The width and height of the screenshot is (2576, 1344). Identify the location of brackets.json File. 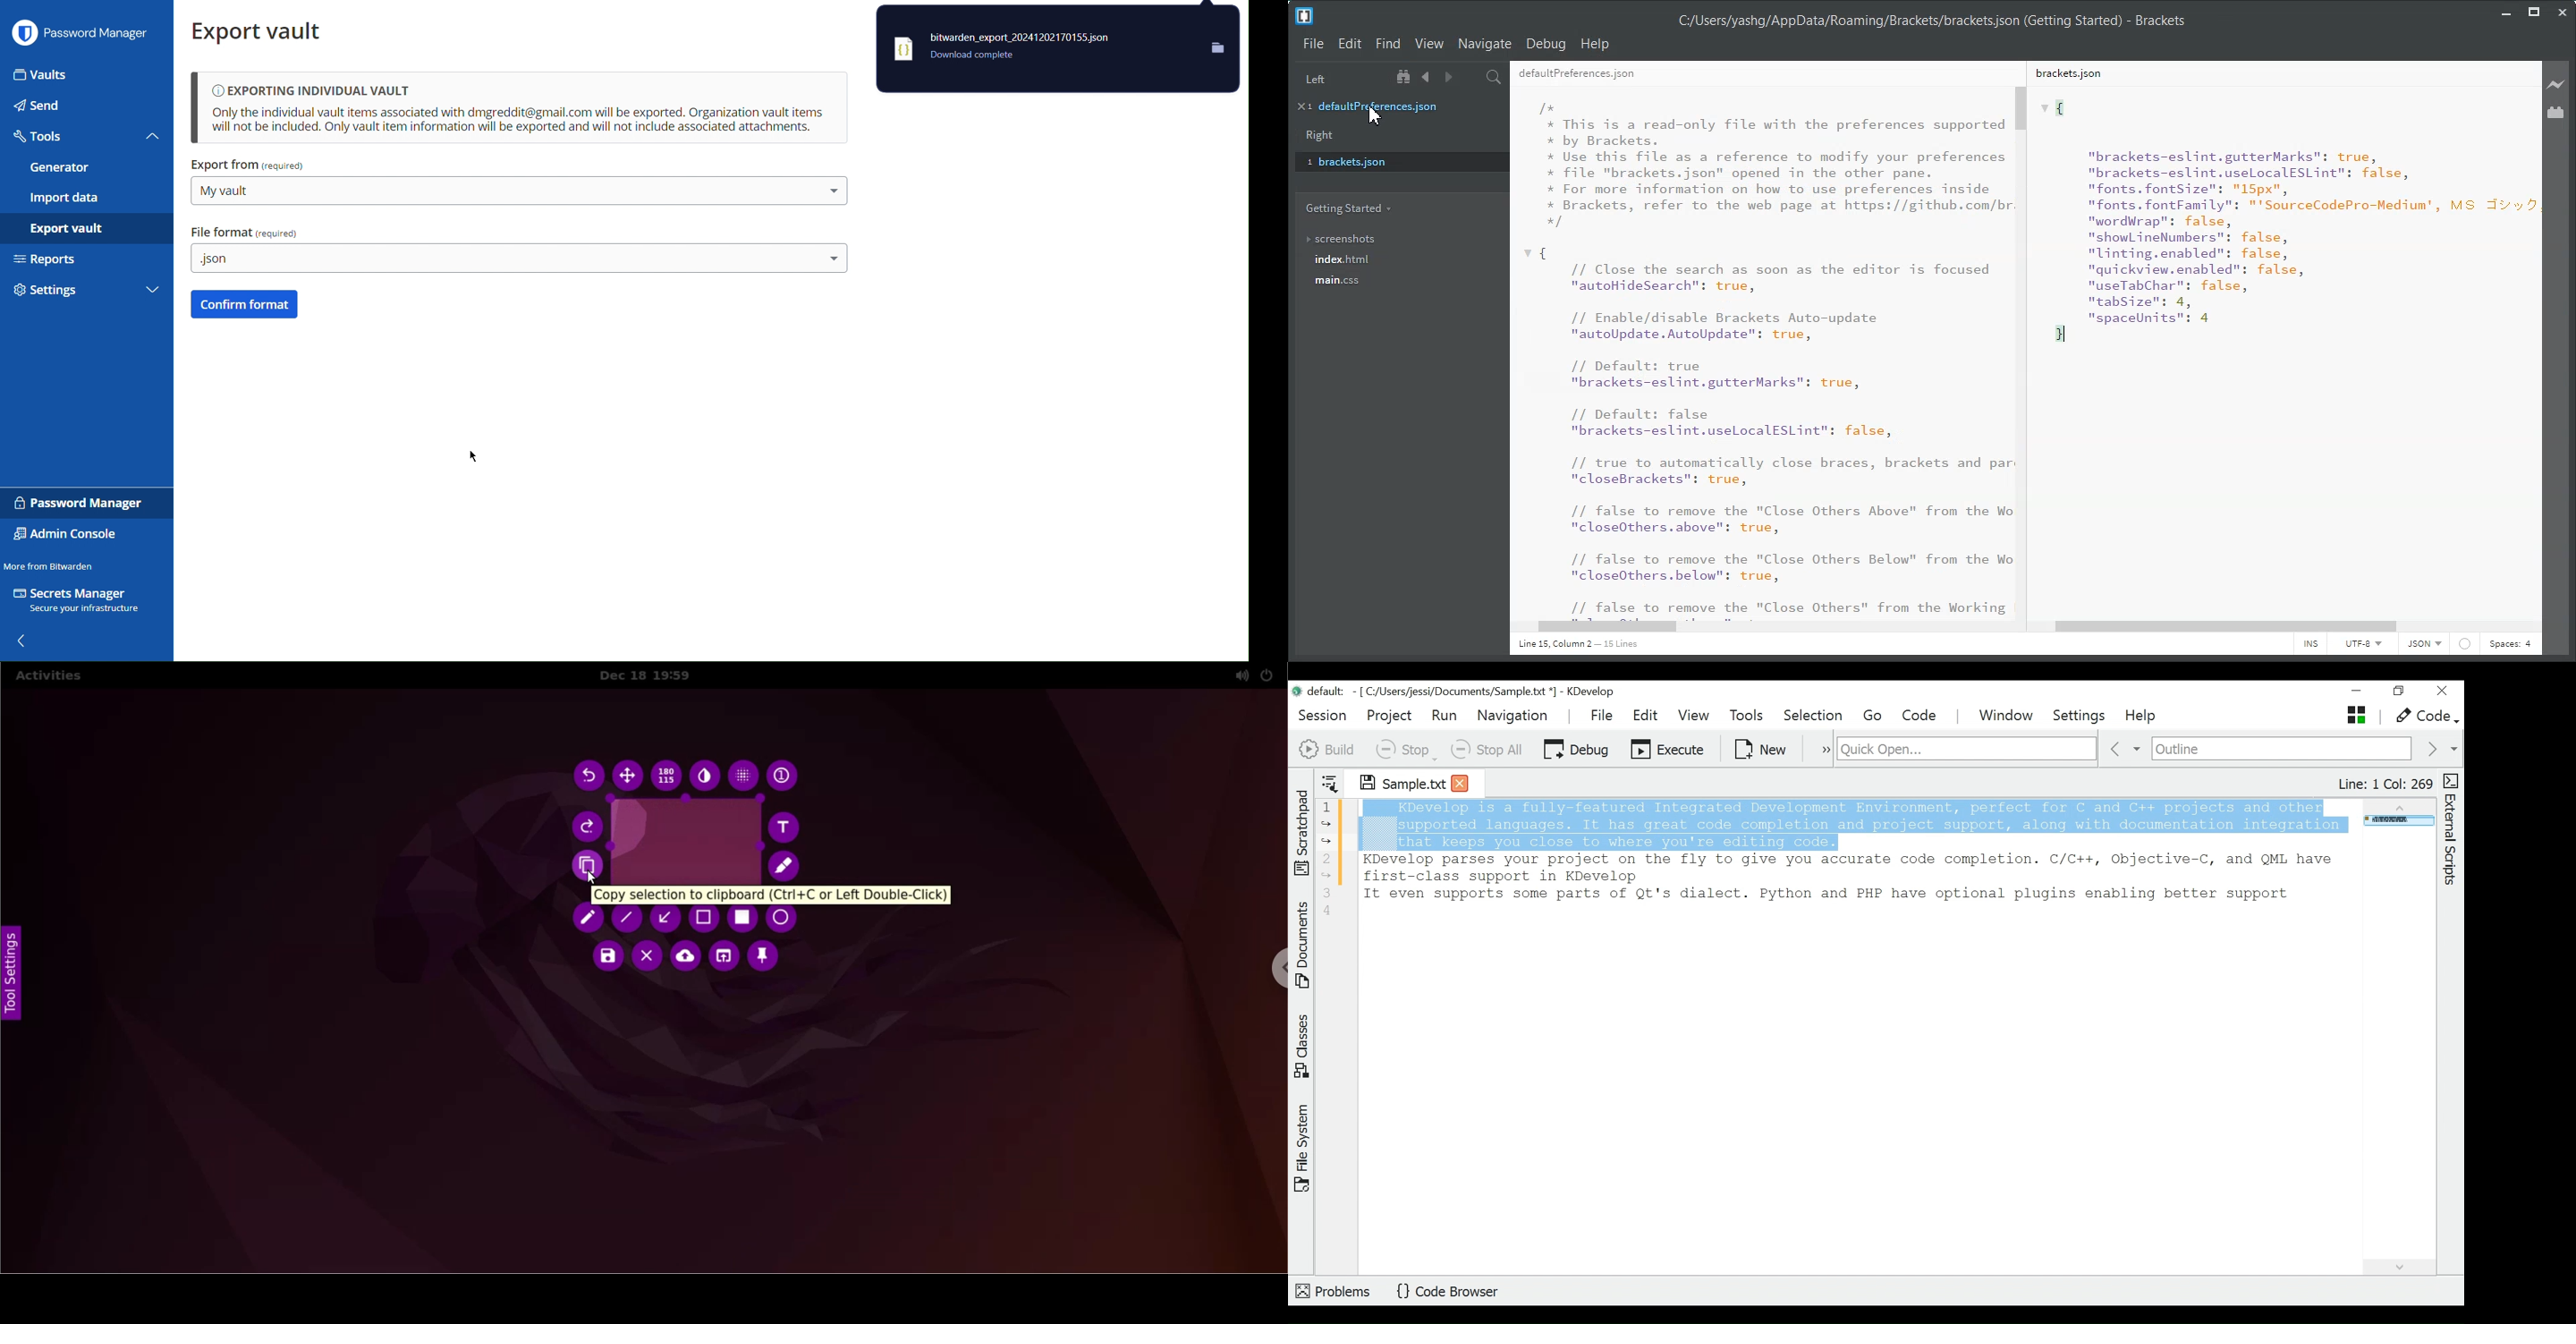
(2275, 74).